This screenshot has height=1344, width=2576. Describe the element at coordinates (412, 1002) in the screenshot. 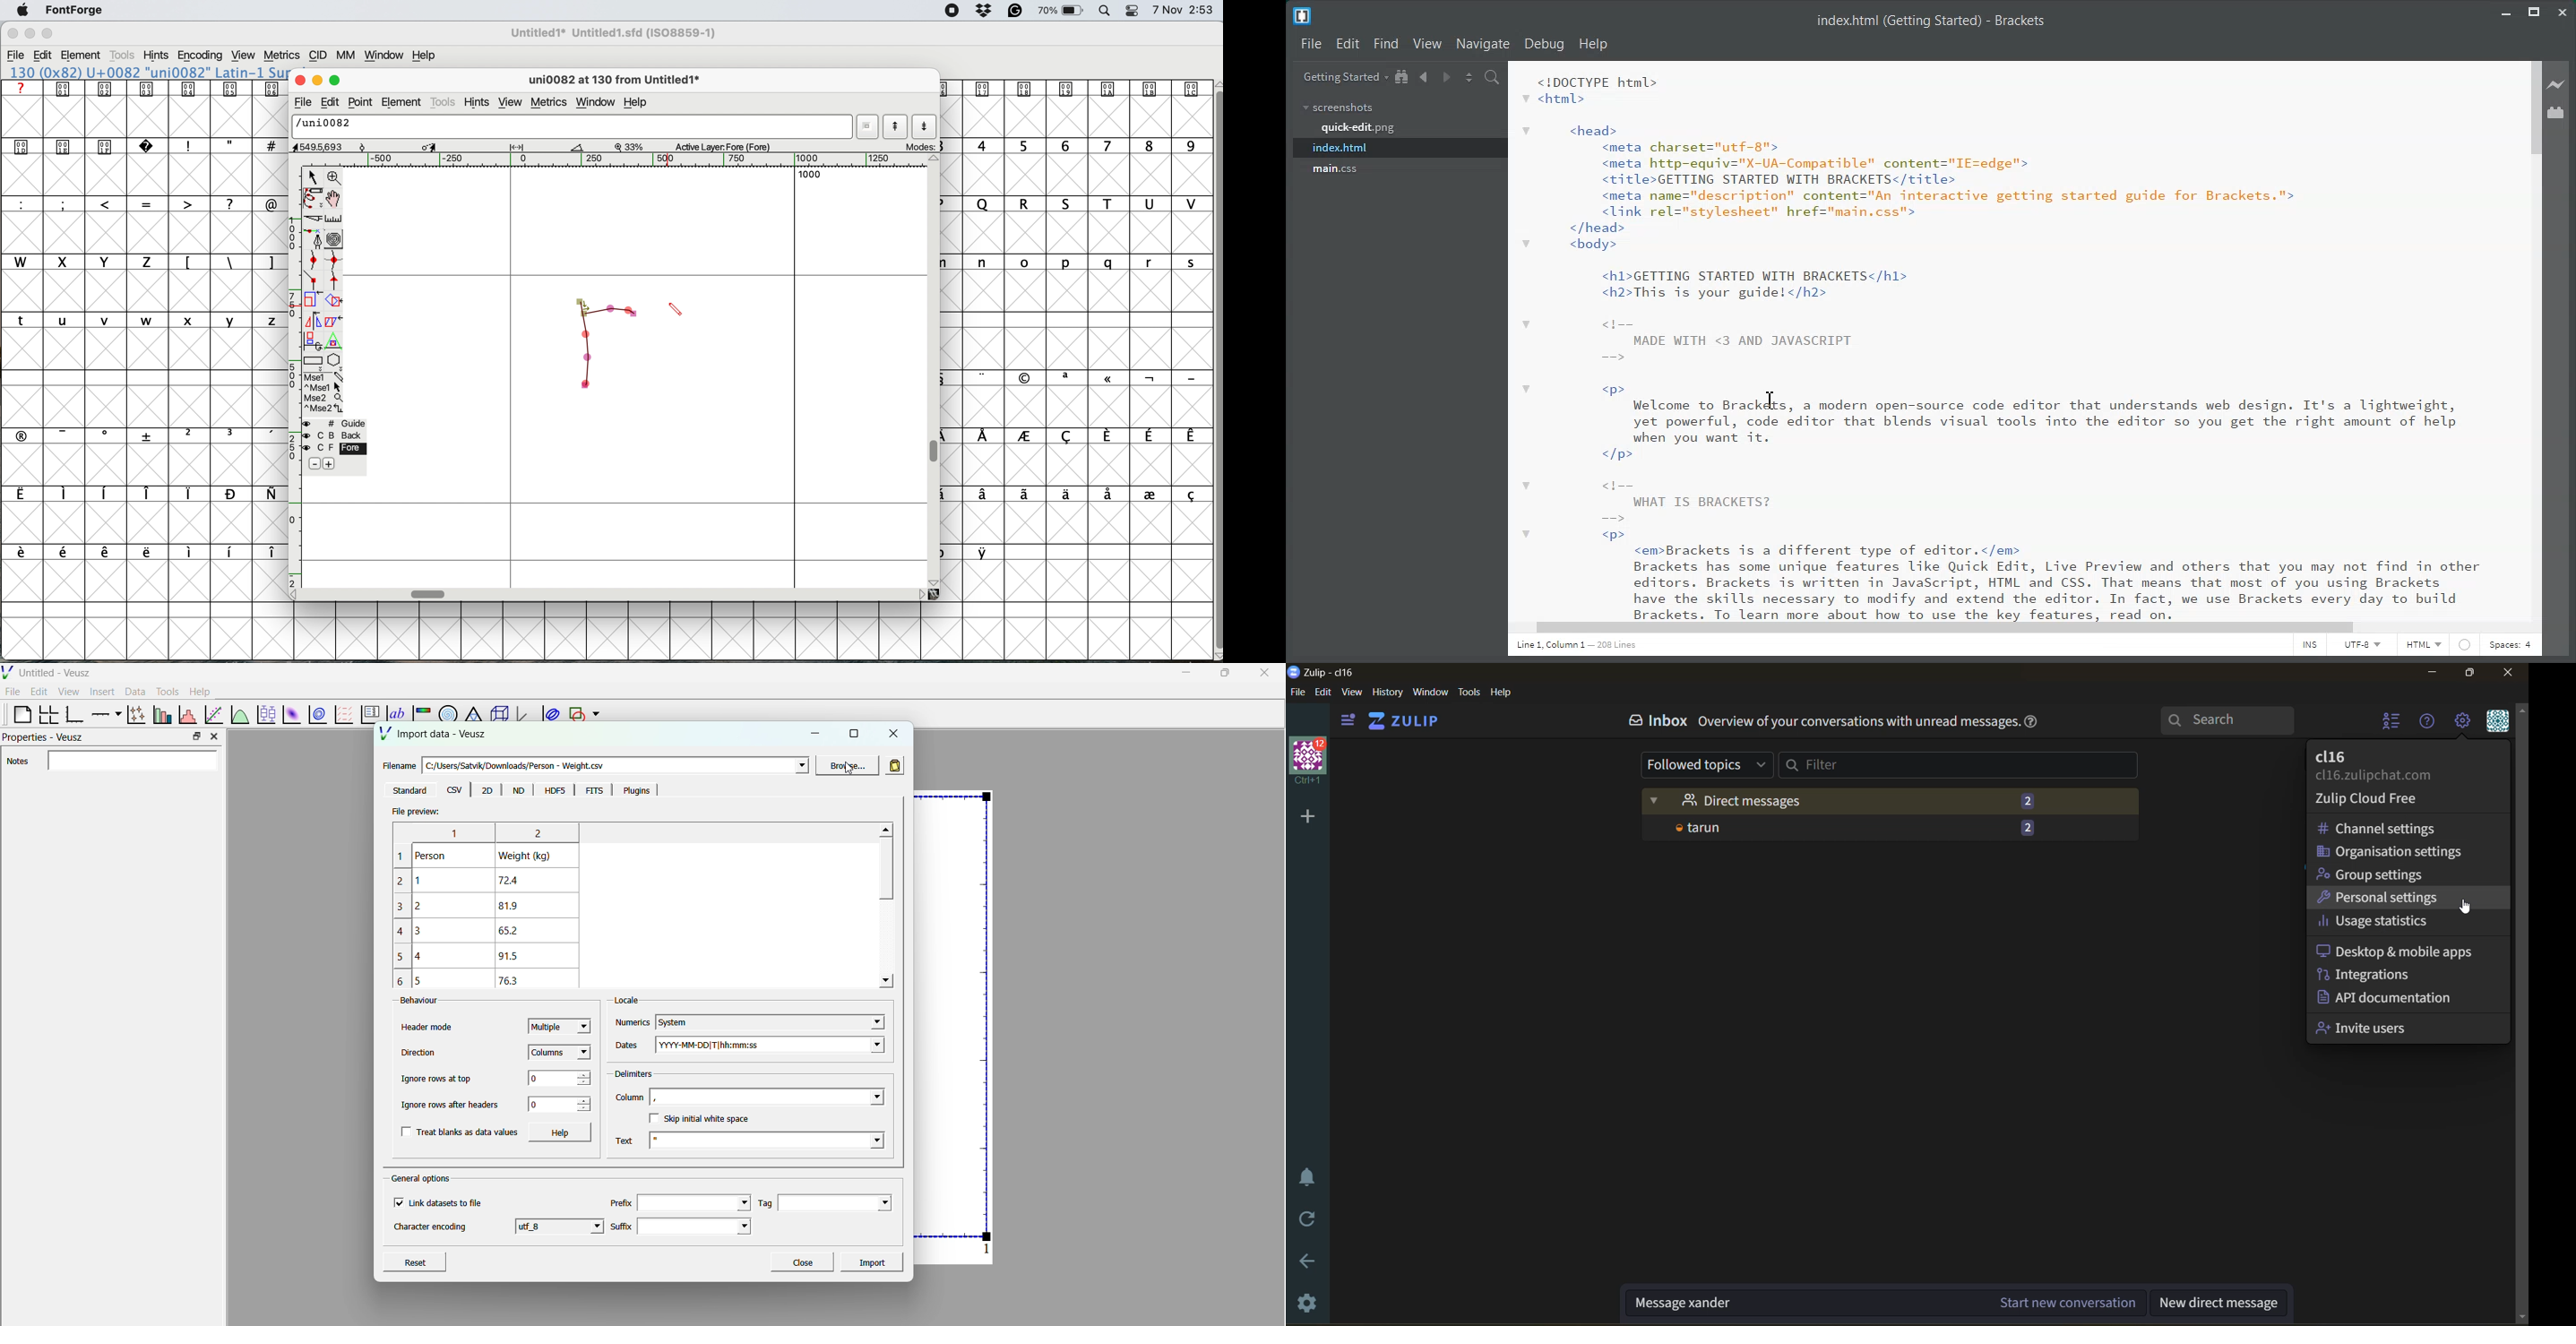

I see `Behaviour` at that location.